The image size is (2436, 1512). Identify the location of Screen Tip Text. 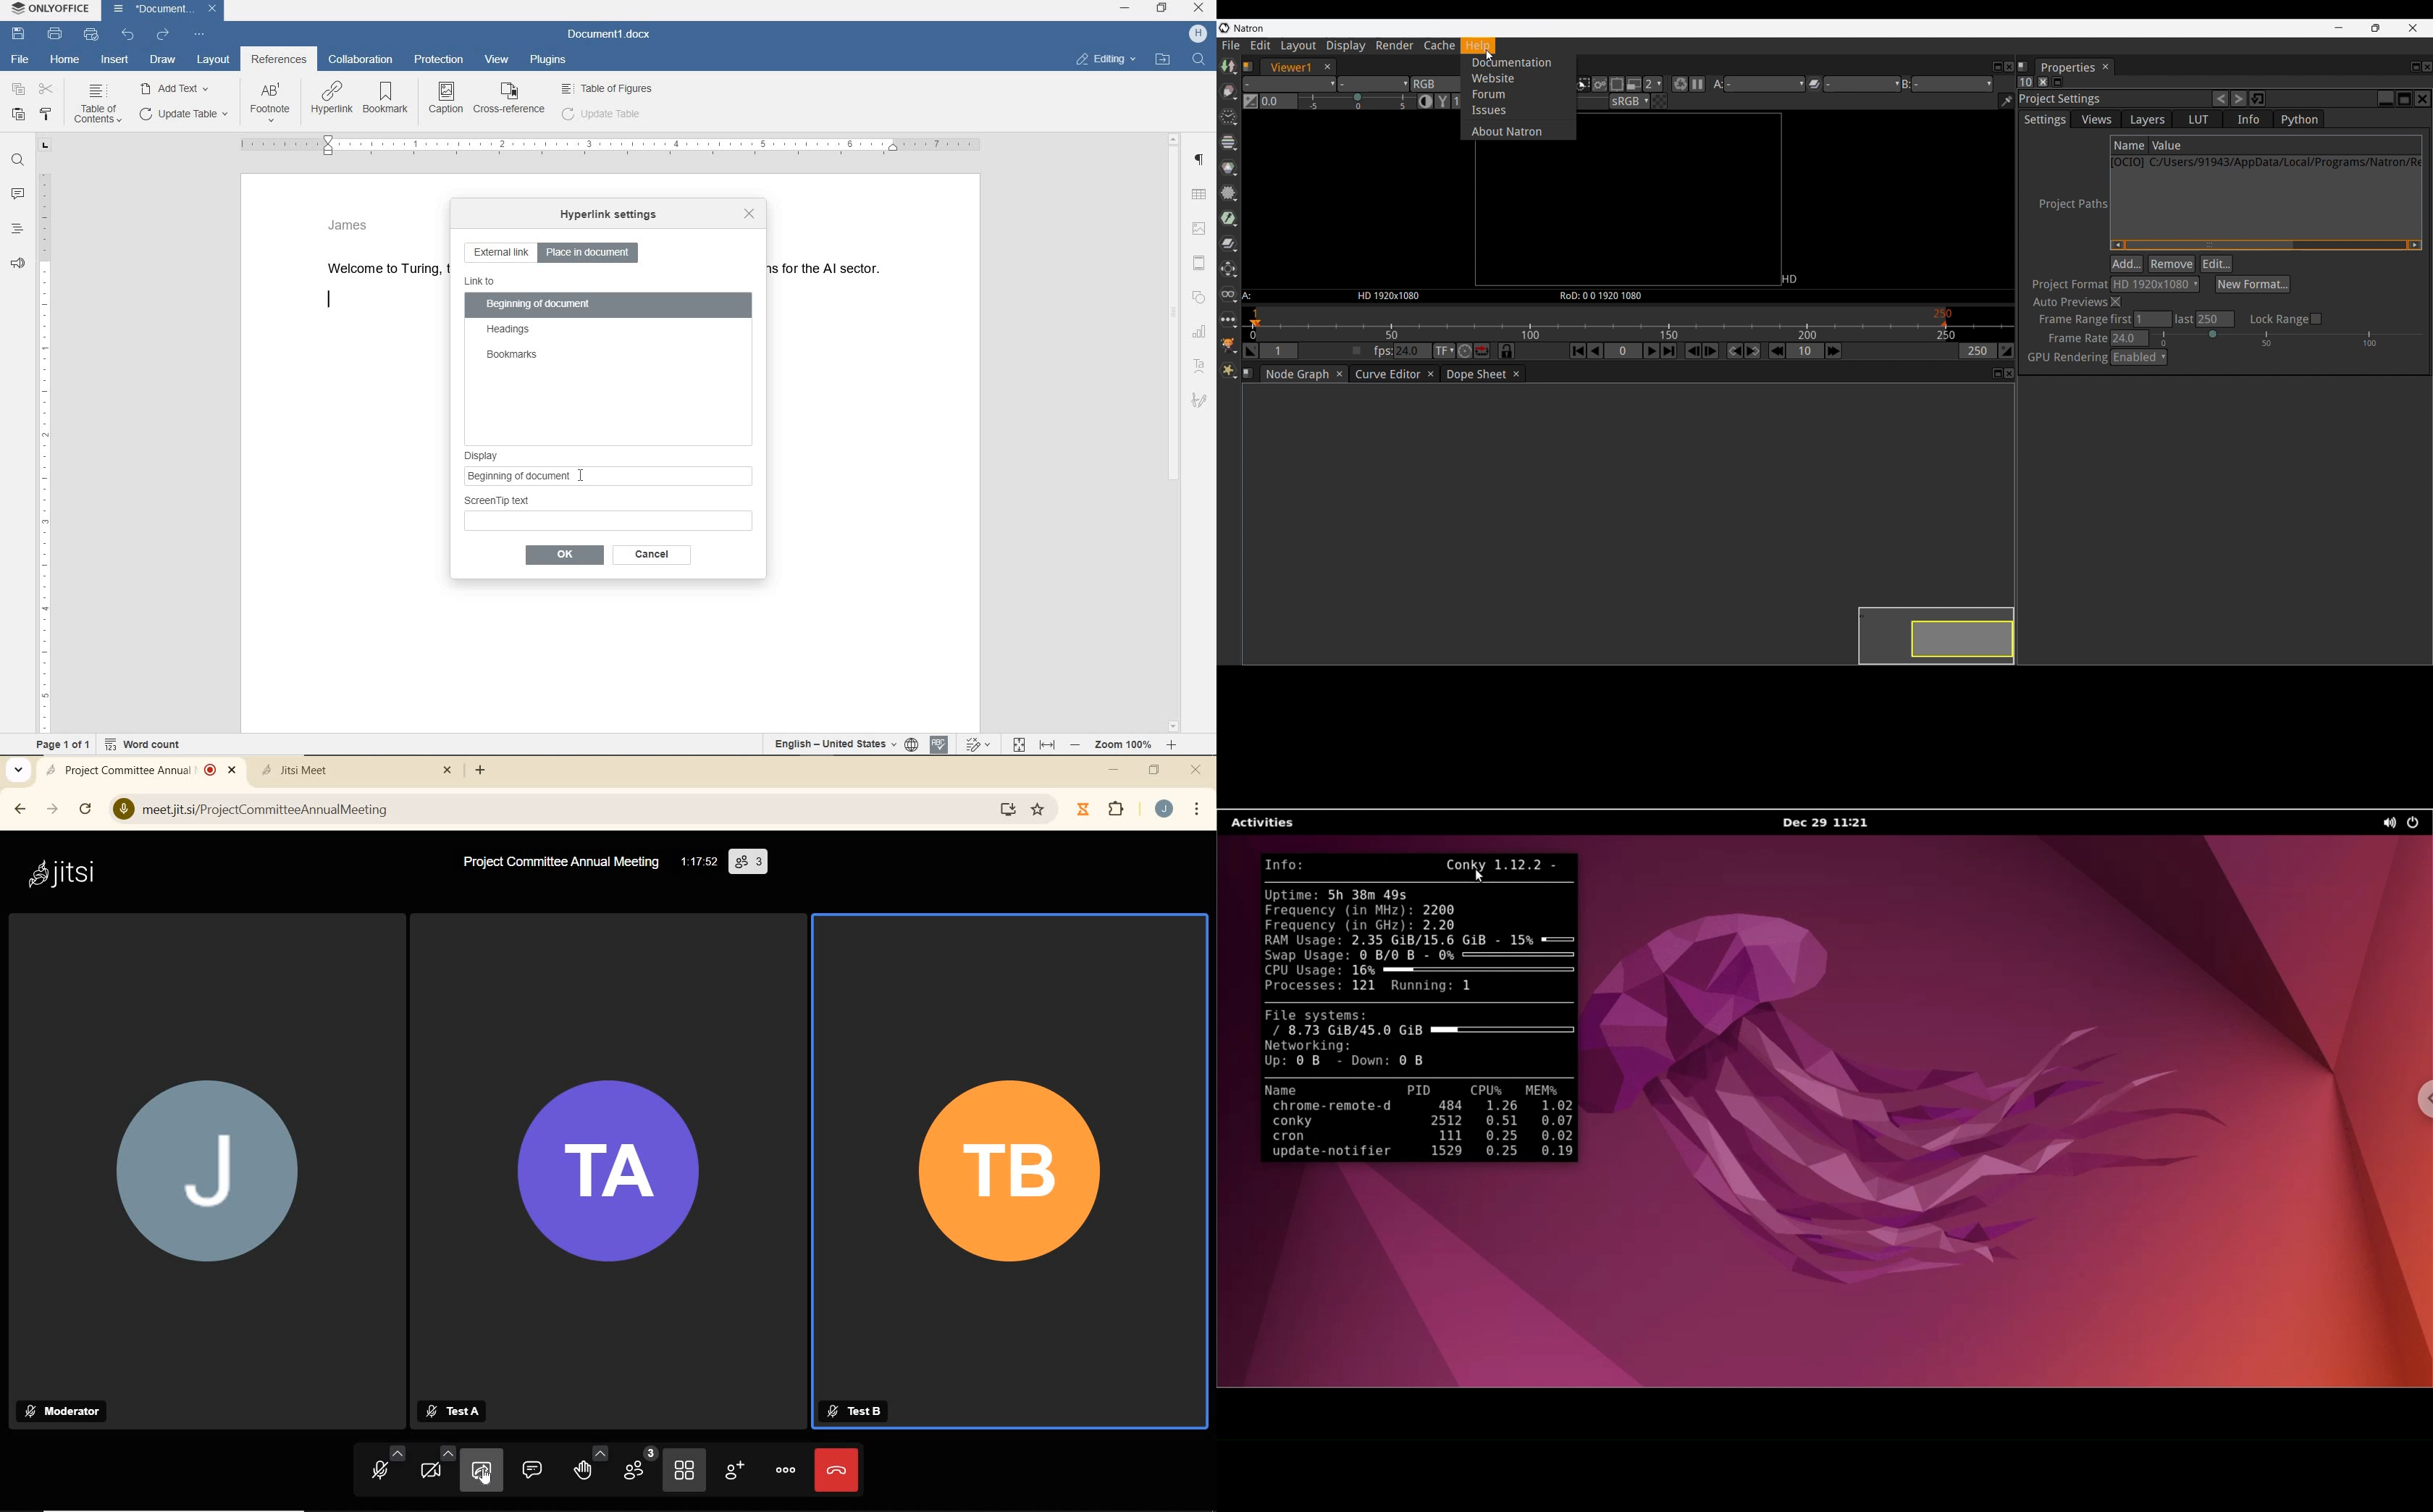
(609, 511).